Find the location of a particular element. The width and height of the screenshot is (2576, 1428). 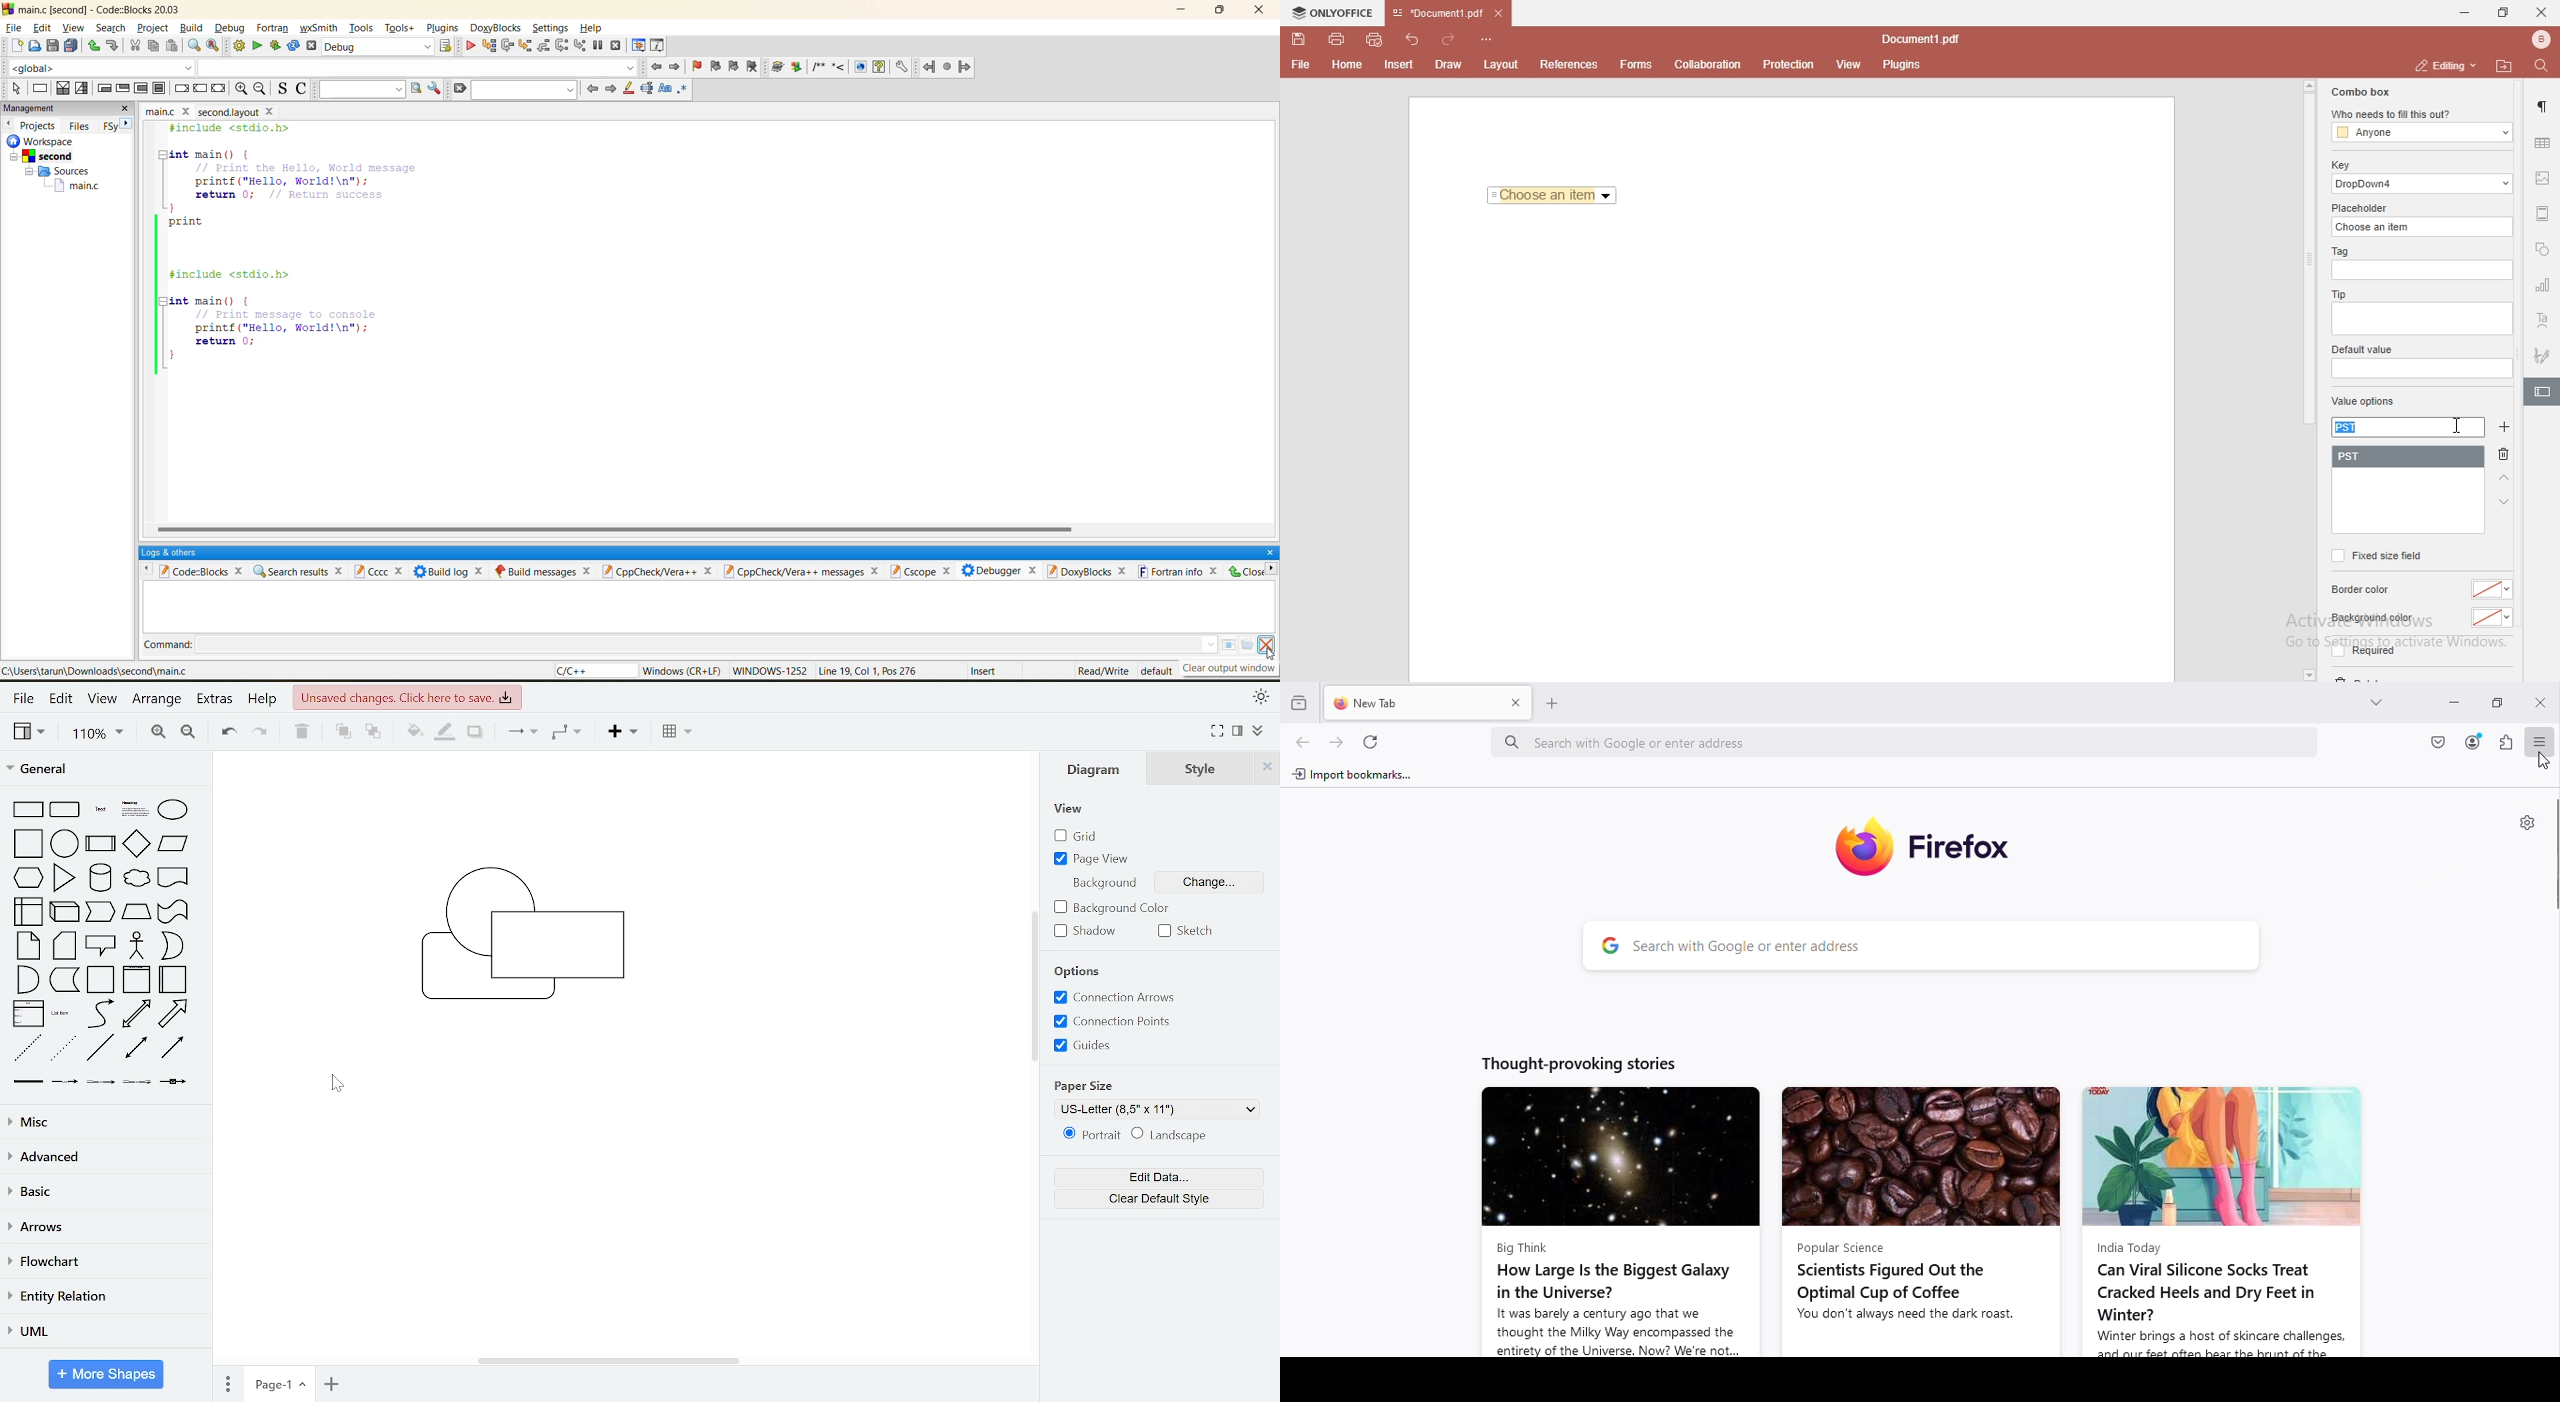

dotted line is located at coordinates (64, 1048).